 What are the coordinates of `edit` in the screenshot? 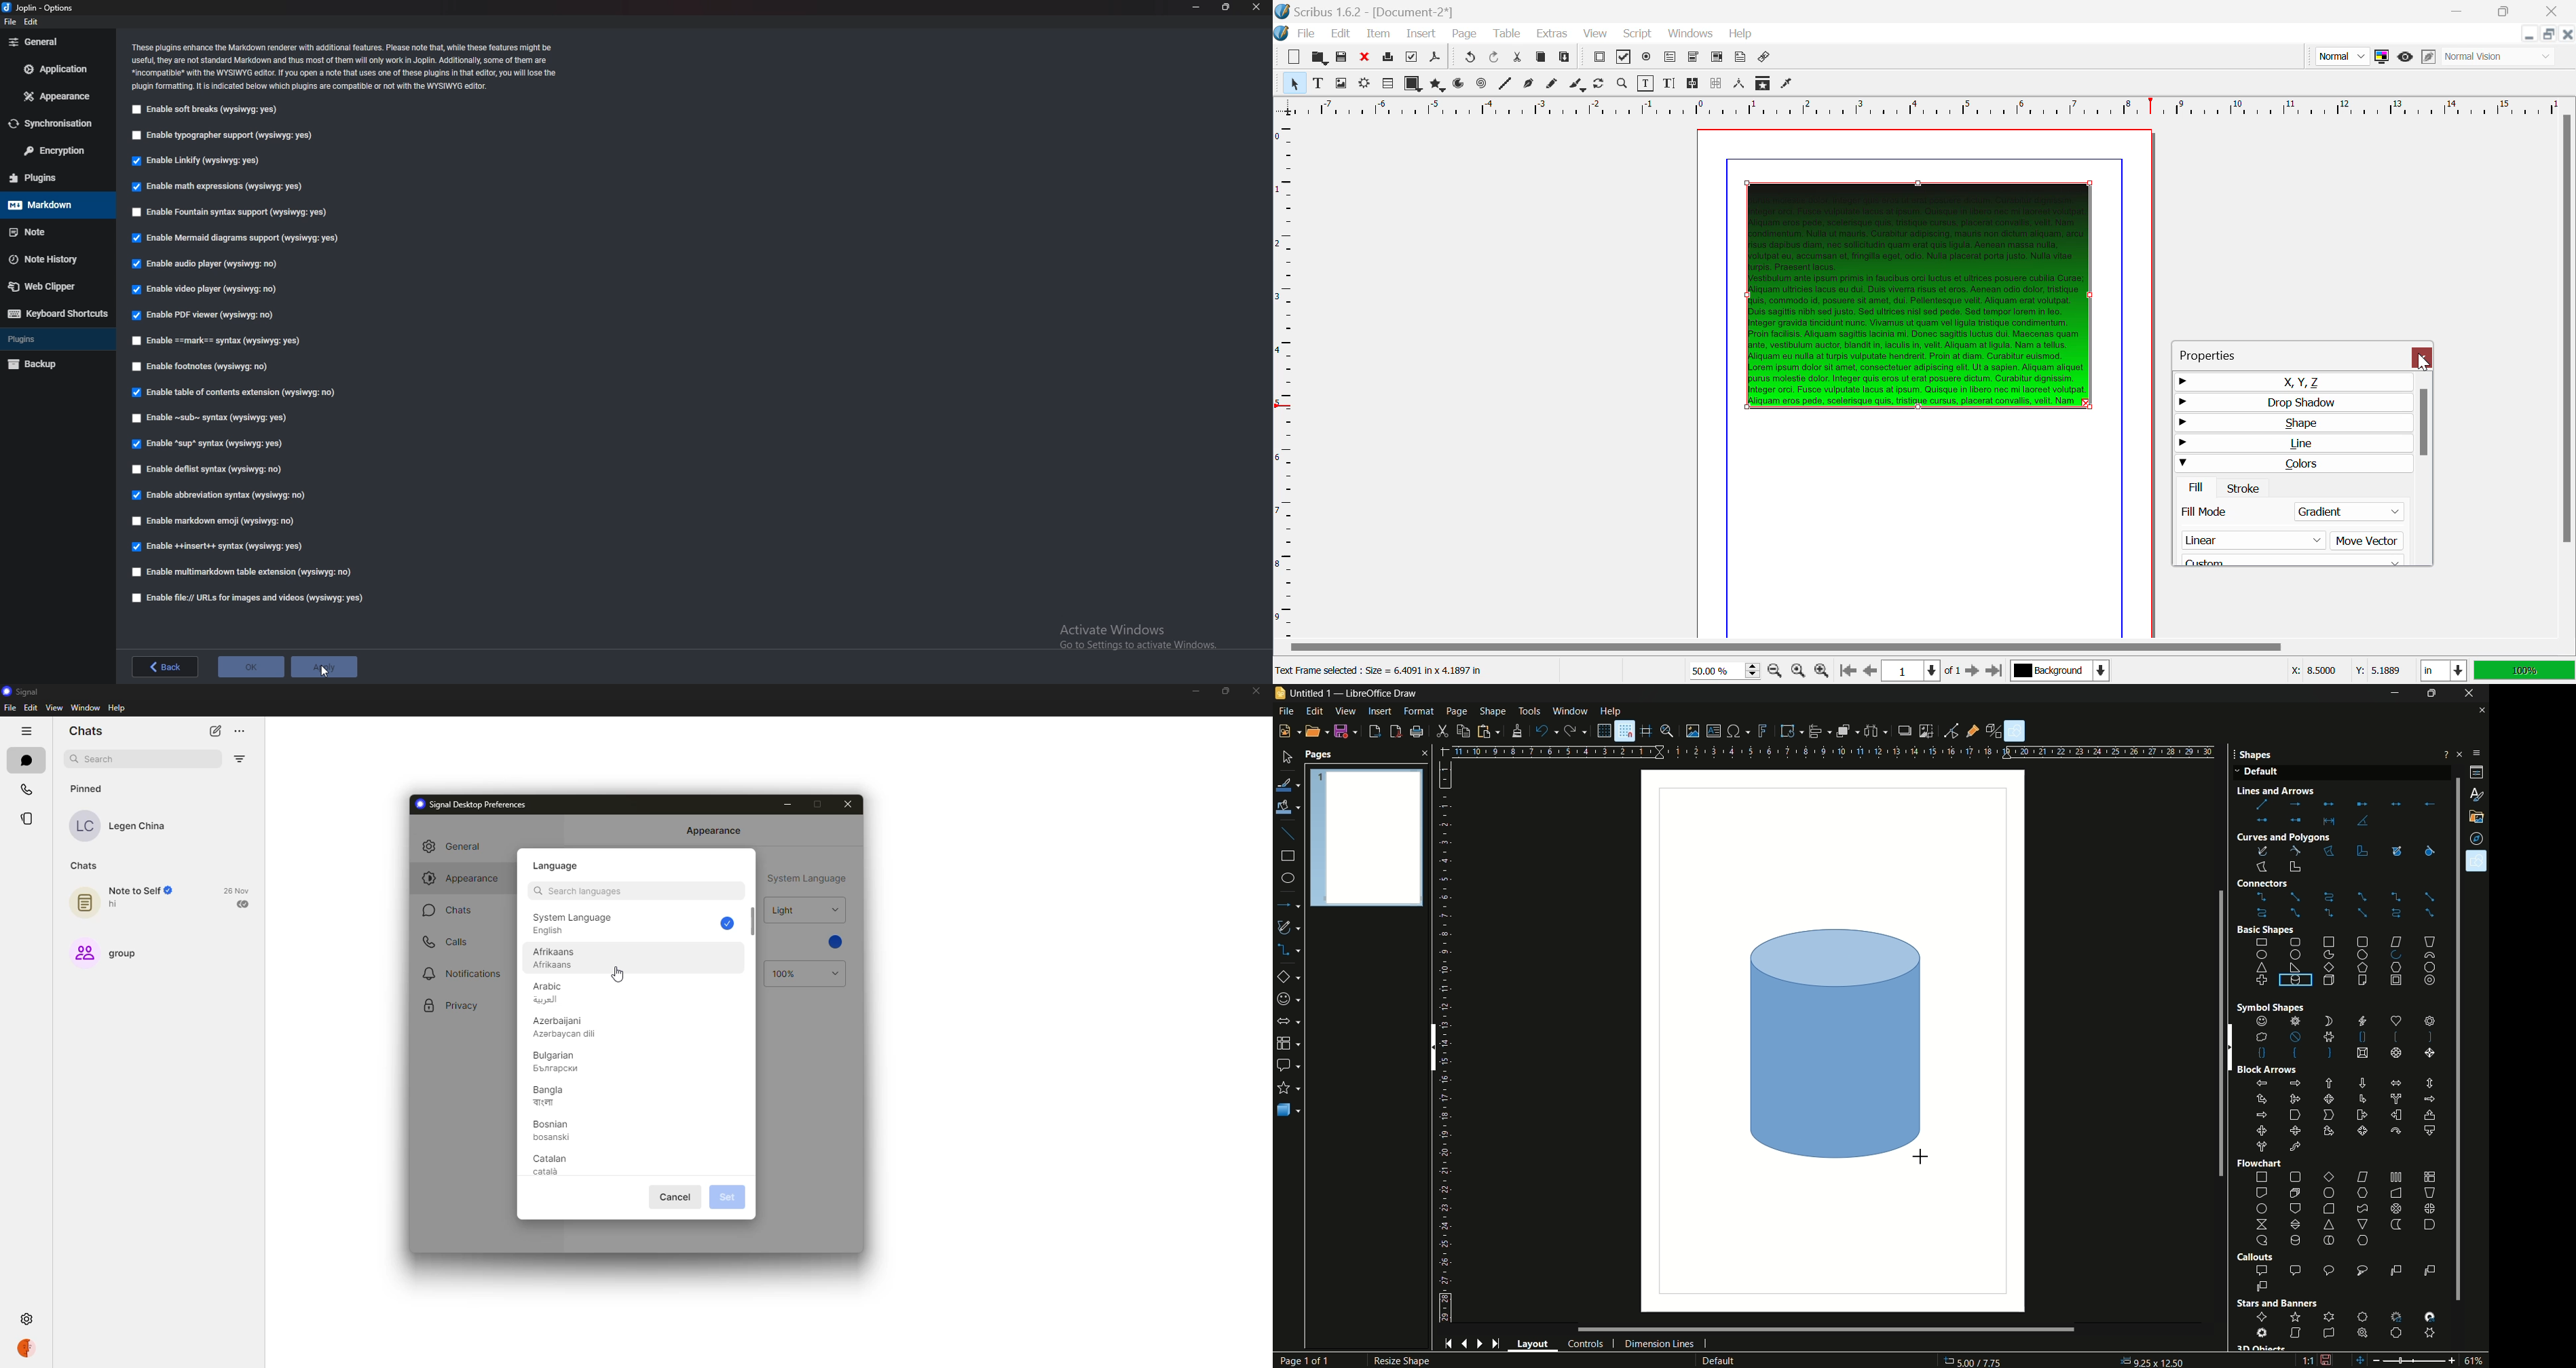 It's located at (36, 23).